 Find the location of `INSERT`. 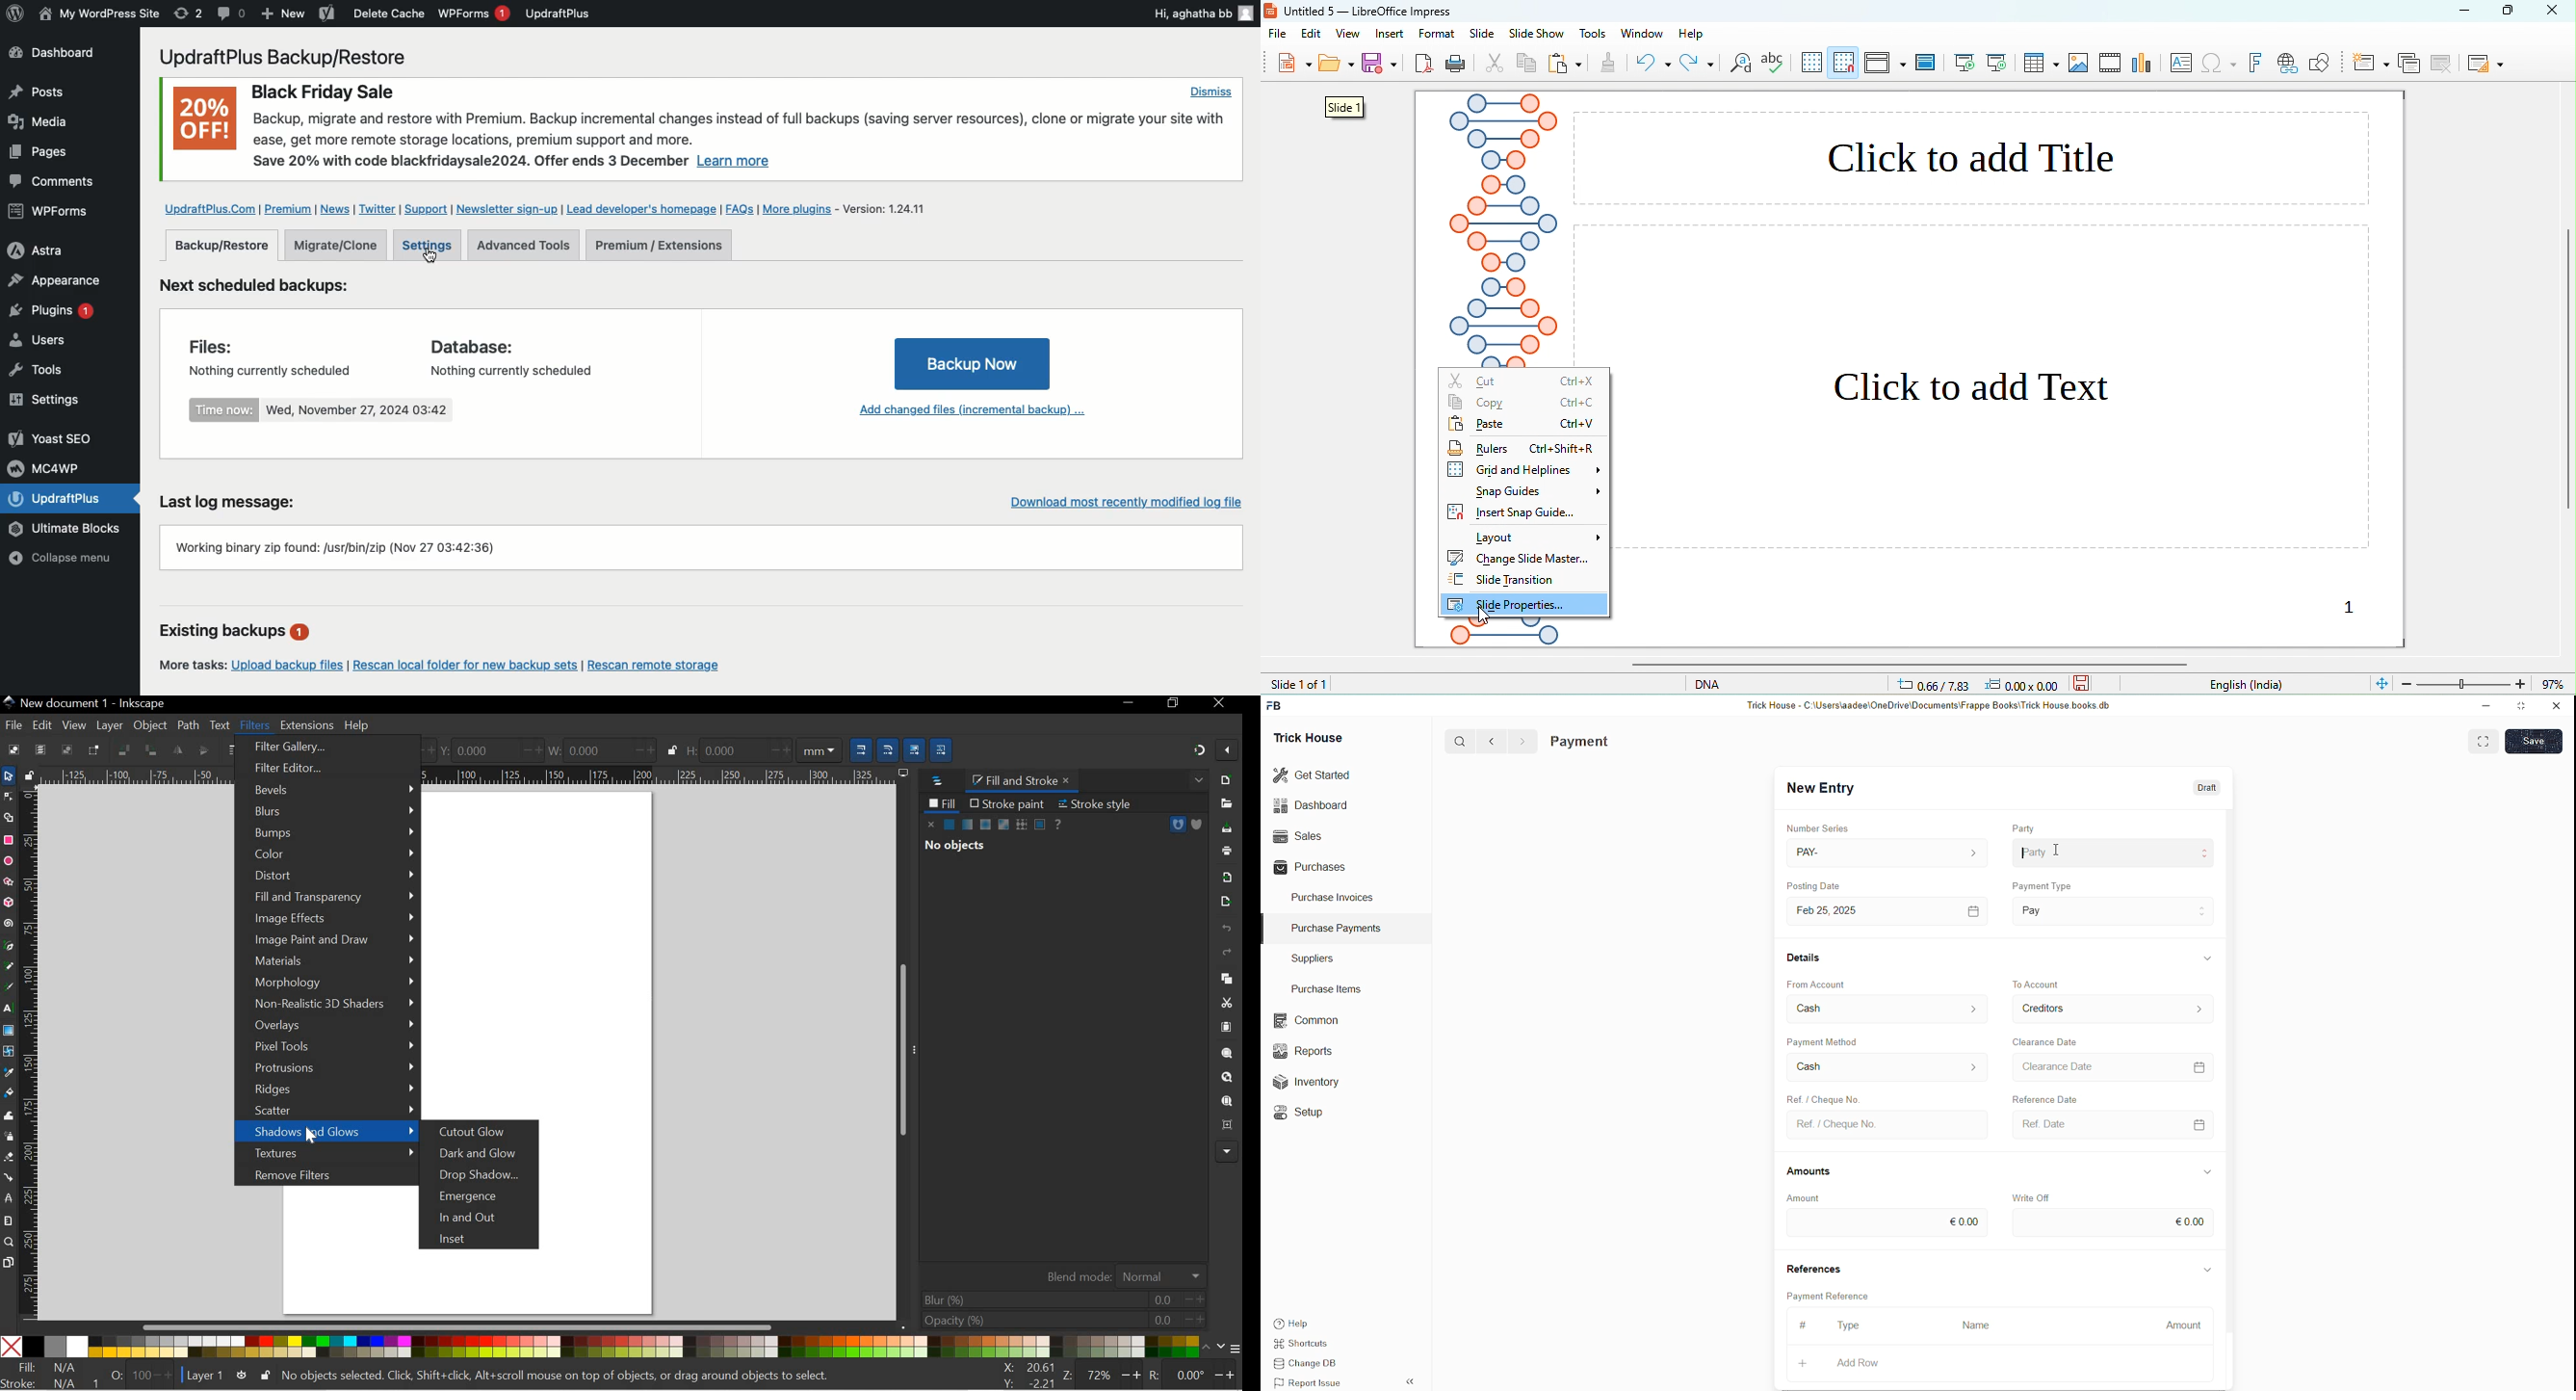

INSERT is located at coordinates (484, 1240).